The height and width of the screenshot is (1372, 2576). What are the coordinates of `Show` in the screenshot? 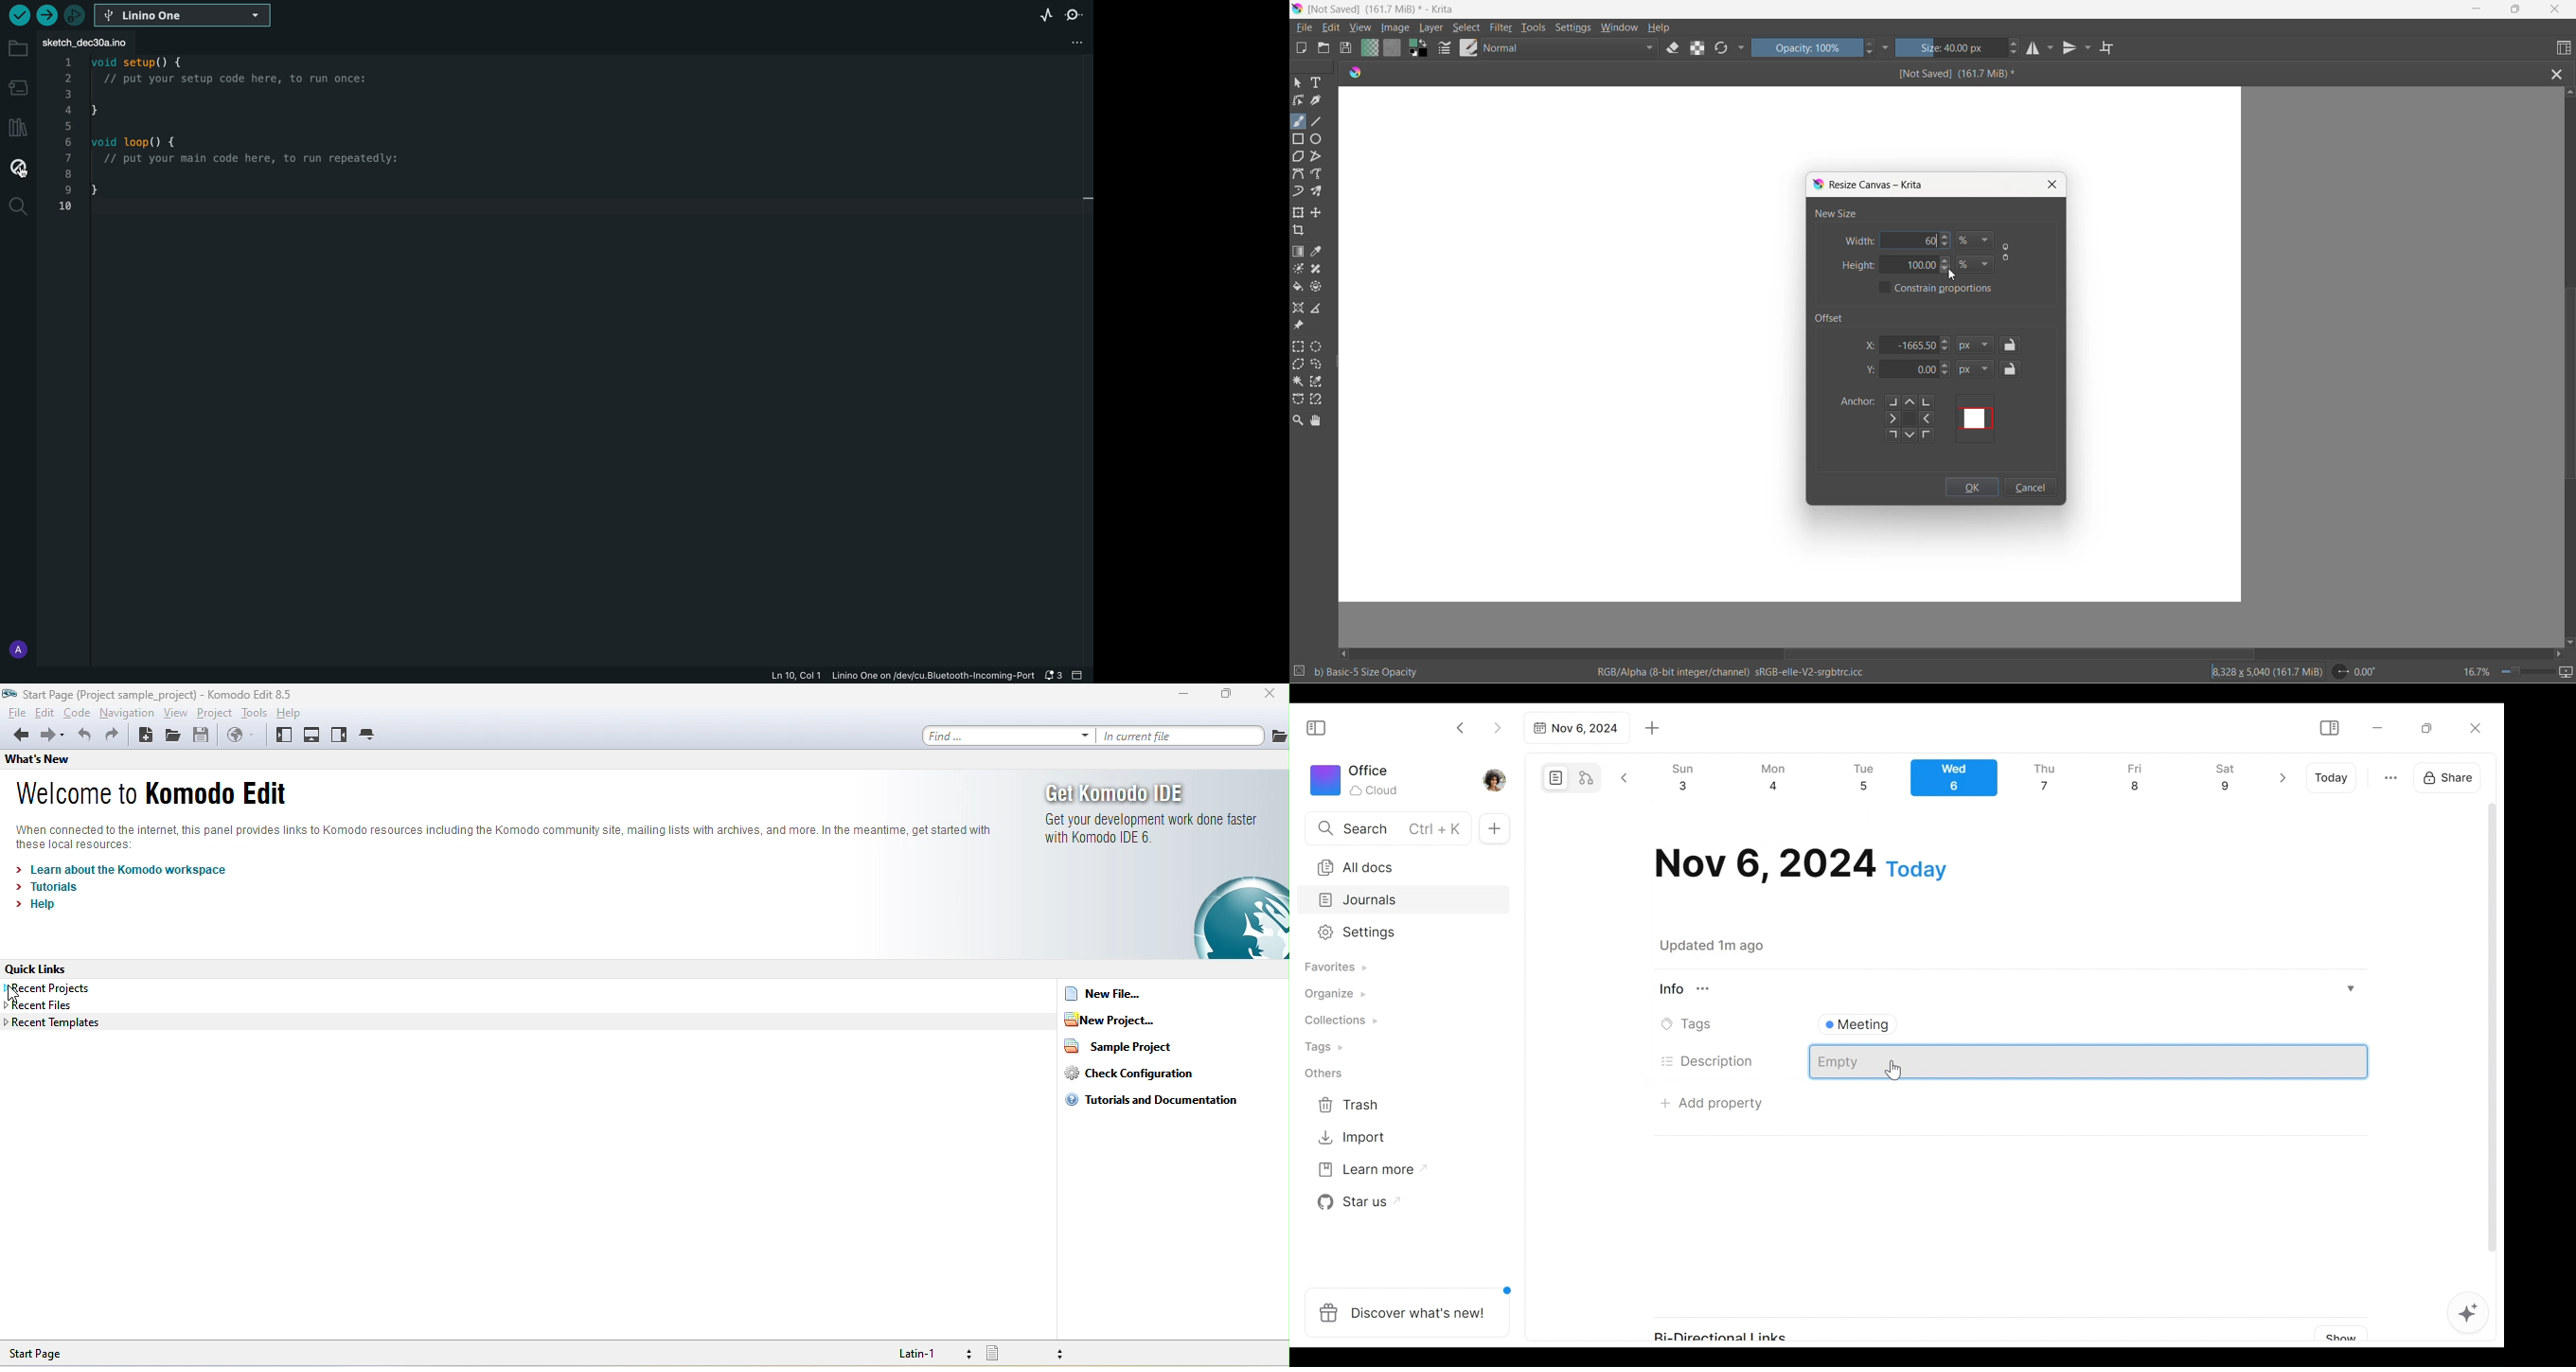 It's located at (2337, 1334).